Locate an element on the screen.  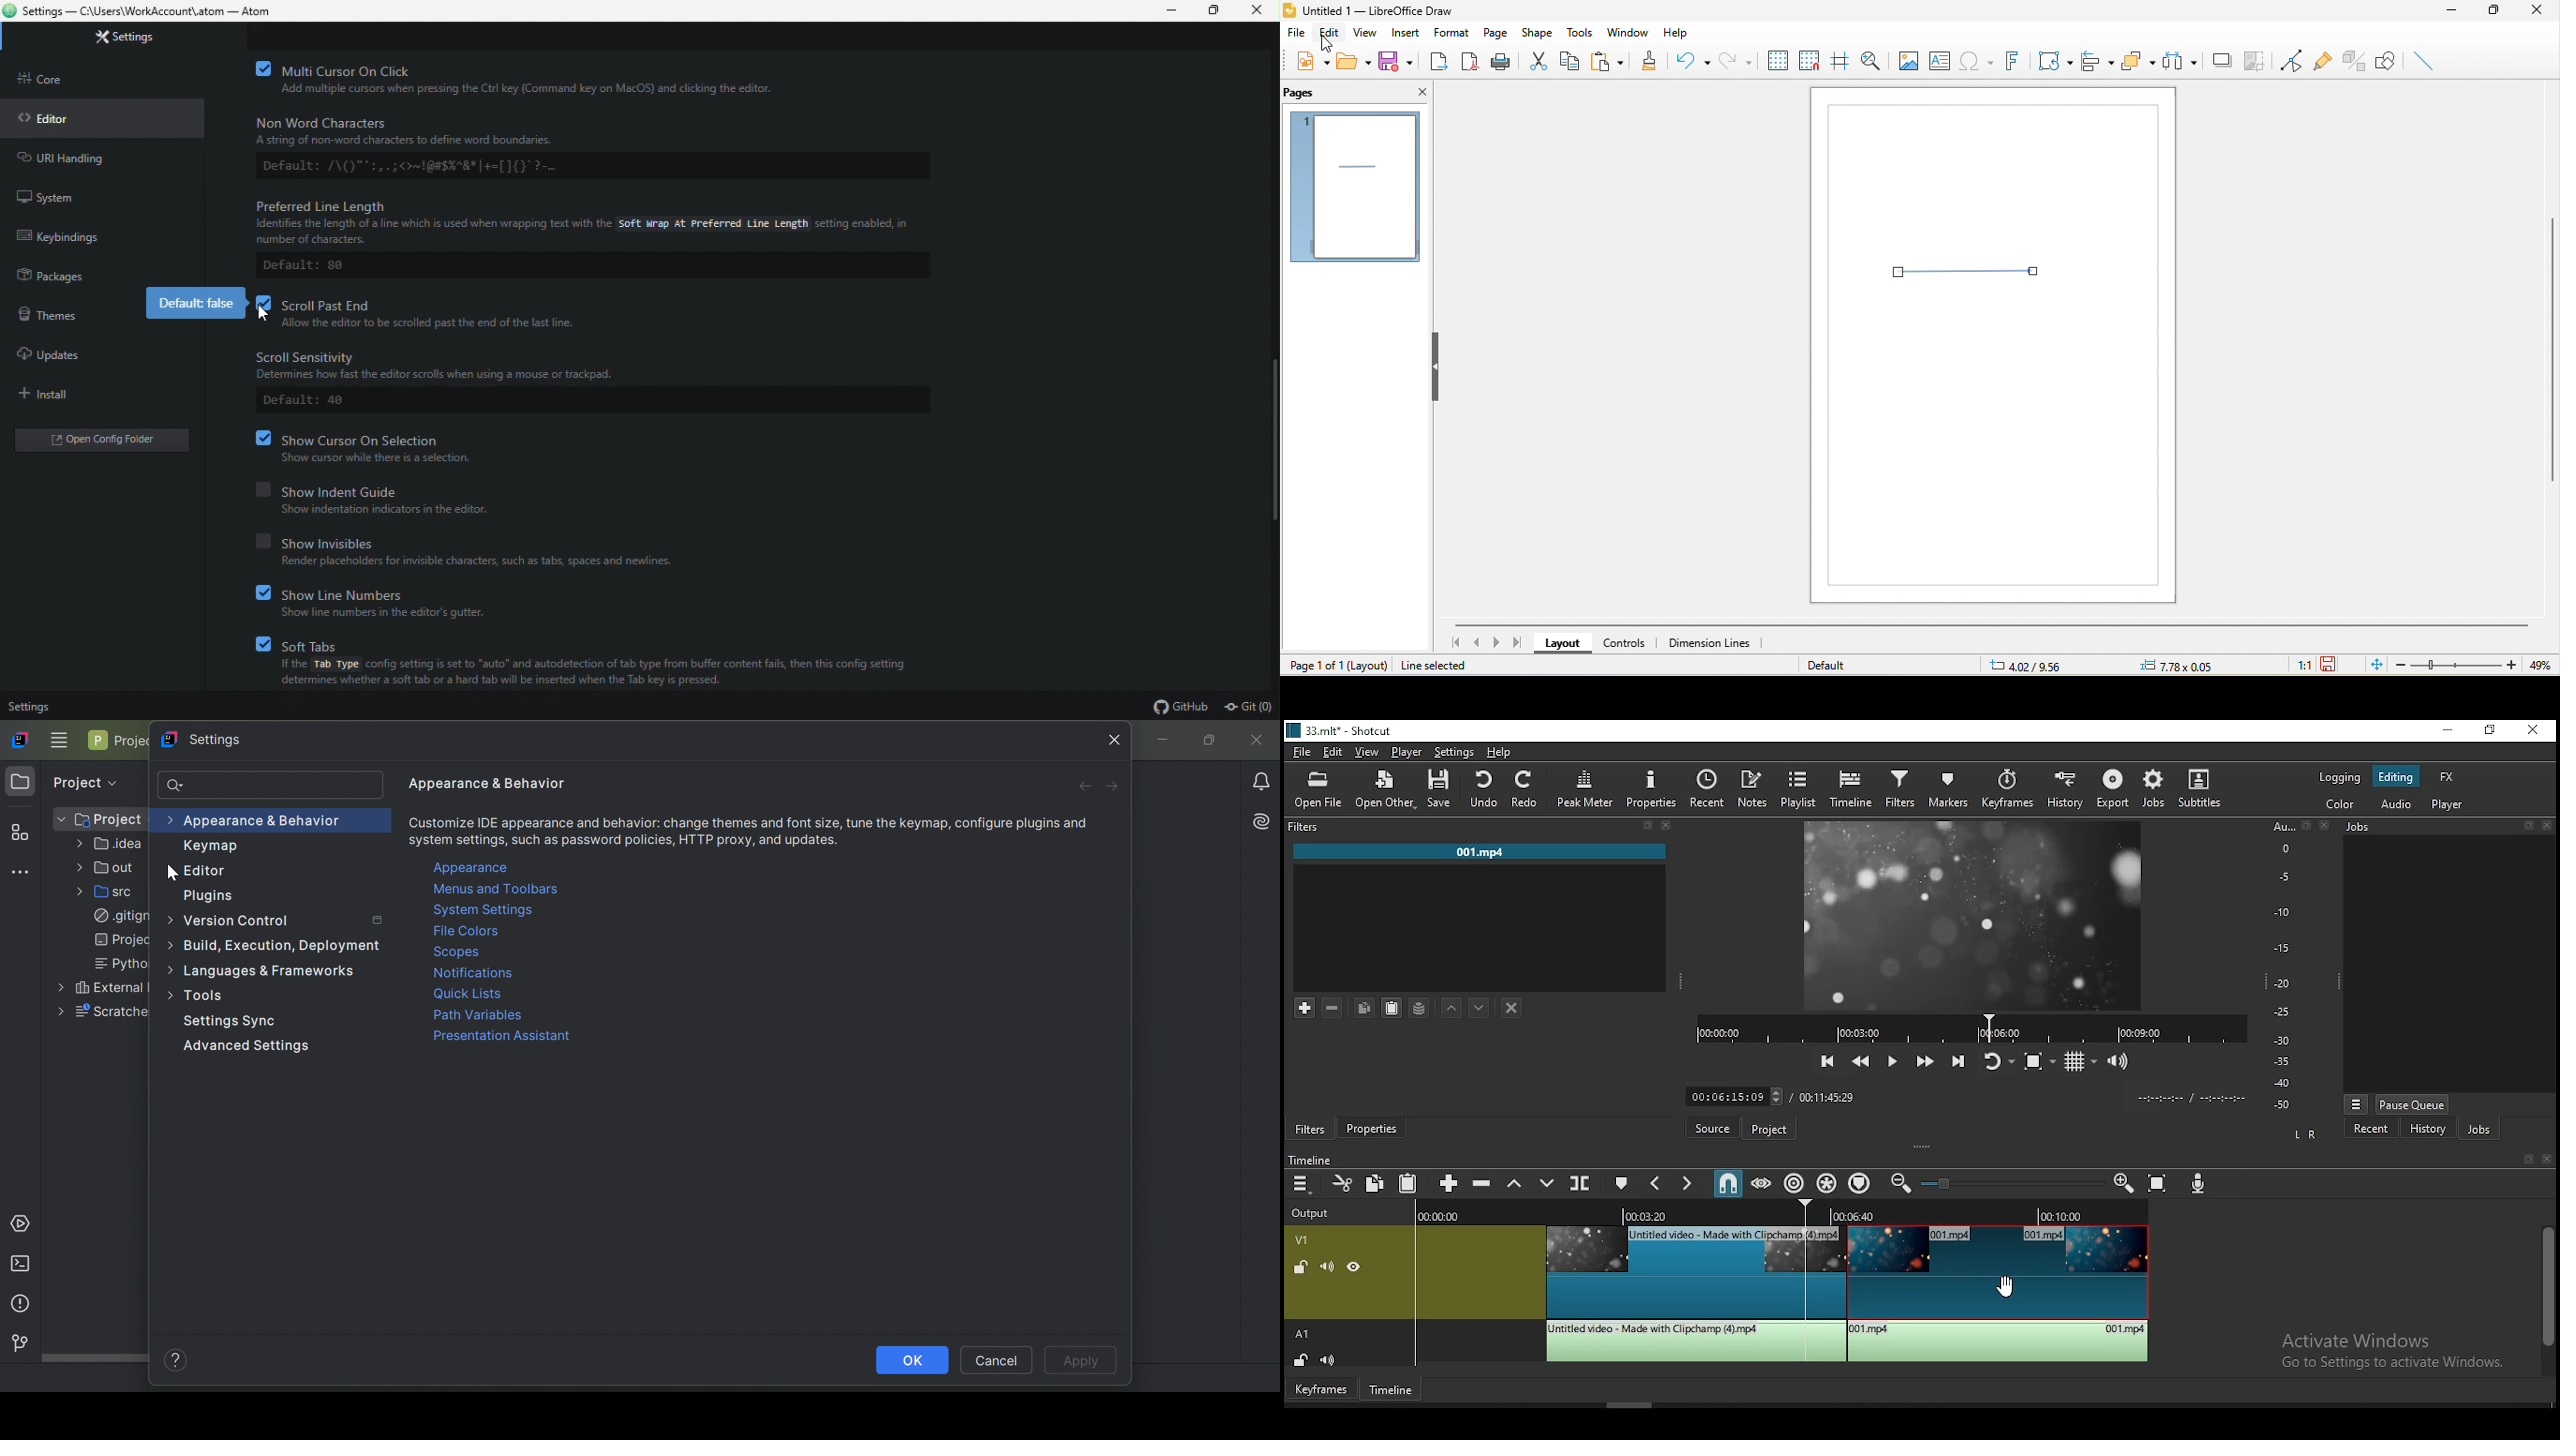
save is located at coordinates (1395, 60).